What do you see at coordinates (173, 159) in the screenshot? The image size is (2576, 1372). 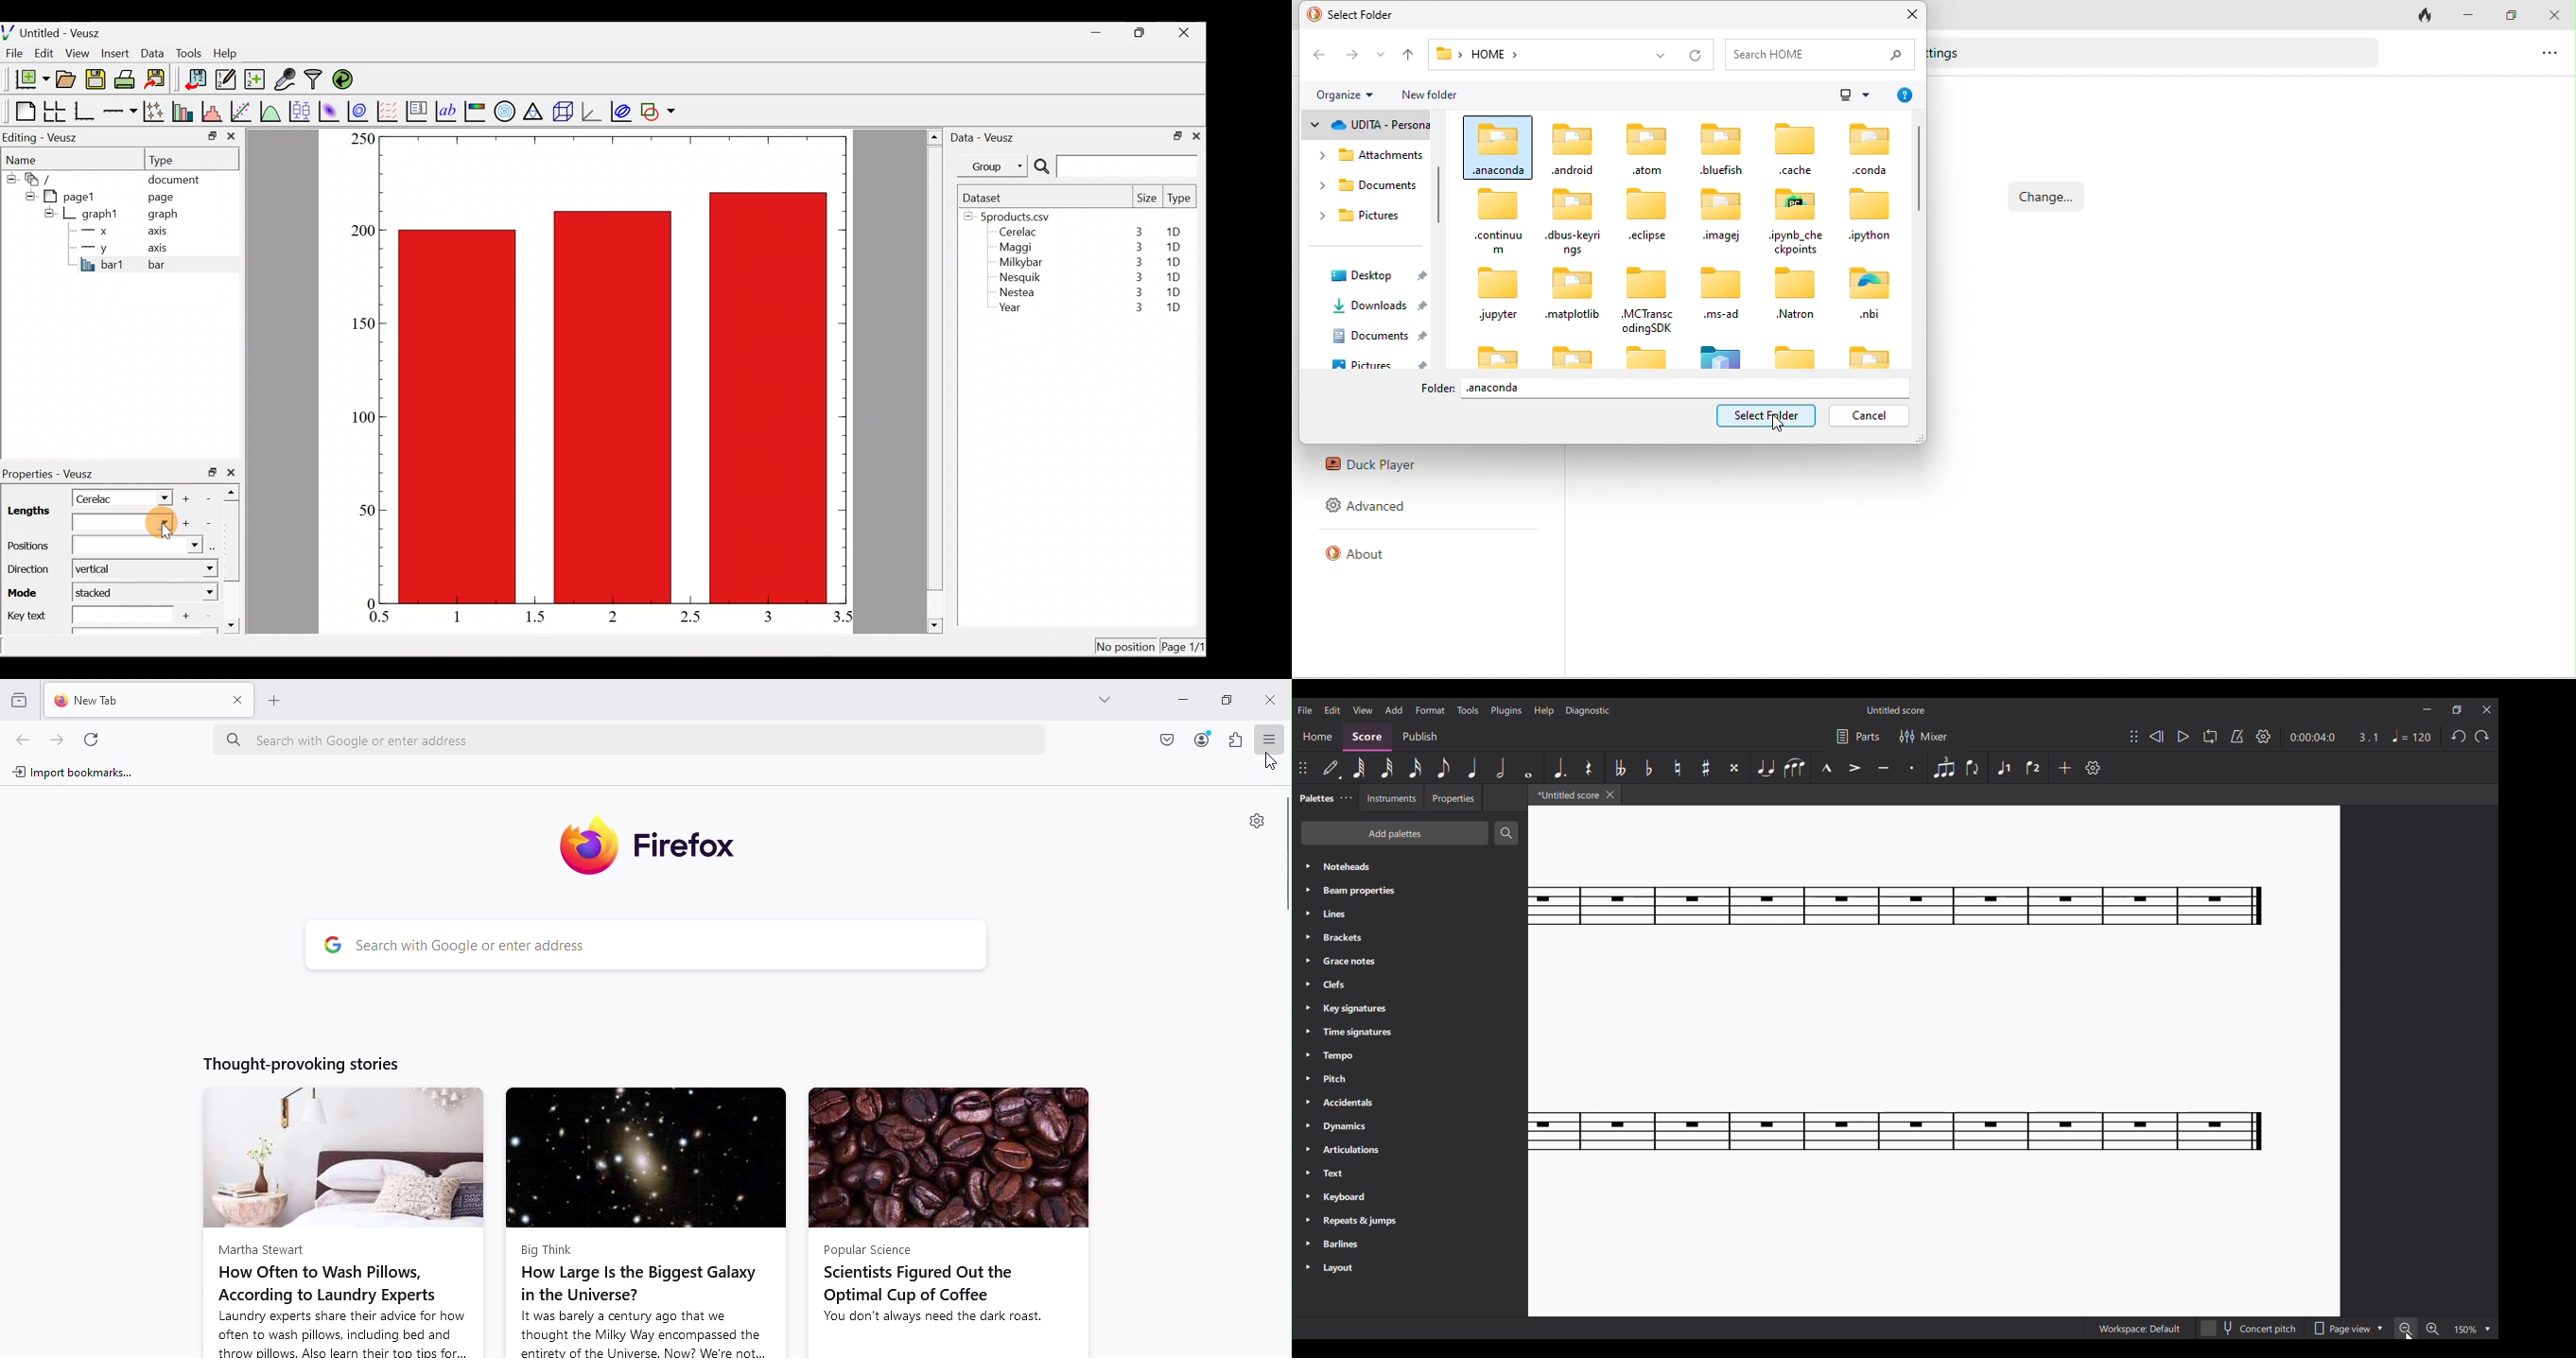 I see `Type` at bounding box center [173, 159].